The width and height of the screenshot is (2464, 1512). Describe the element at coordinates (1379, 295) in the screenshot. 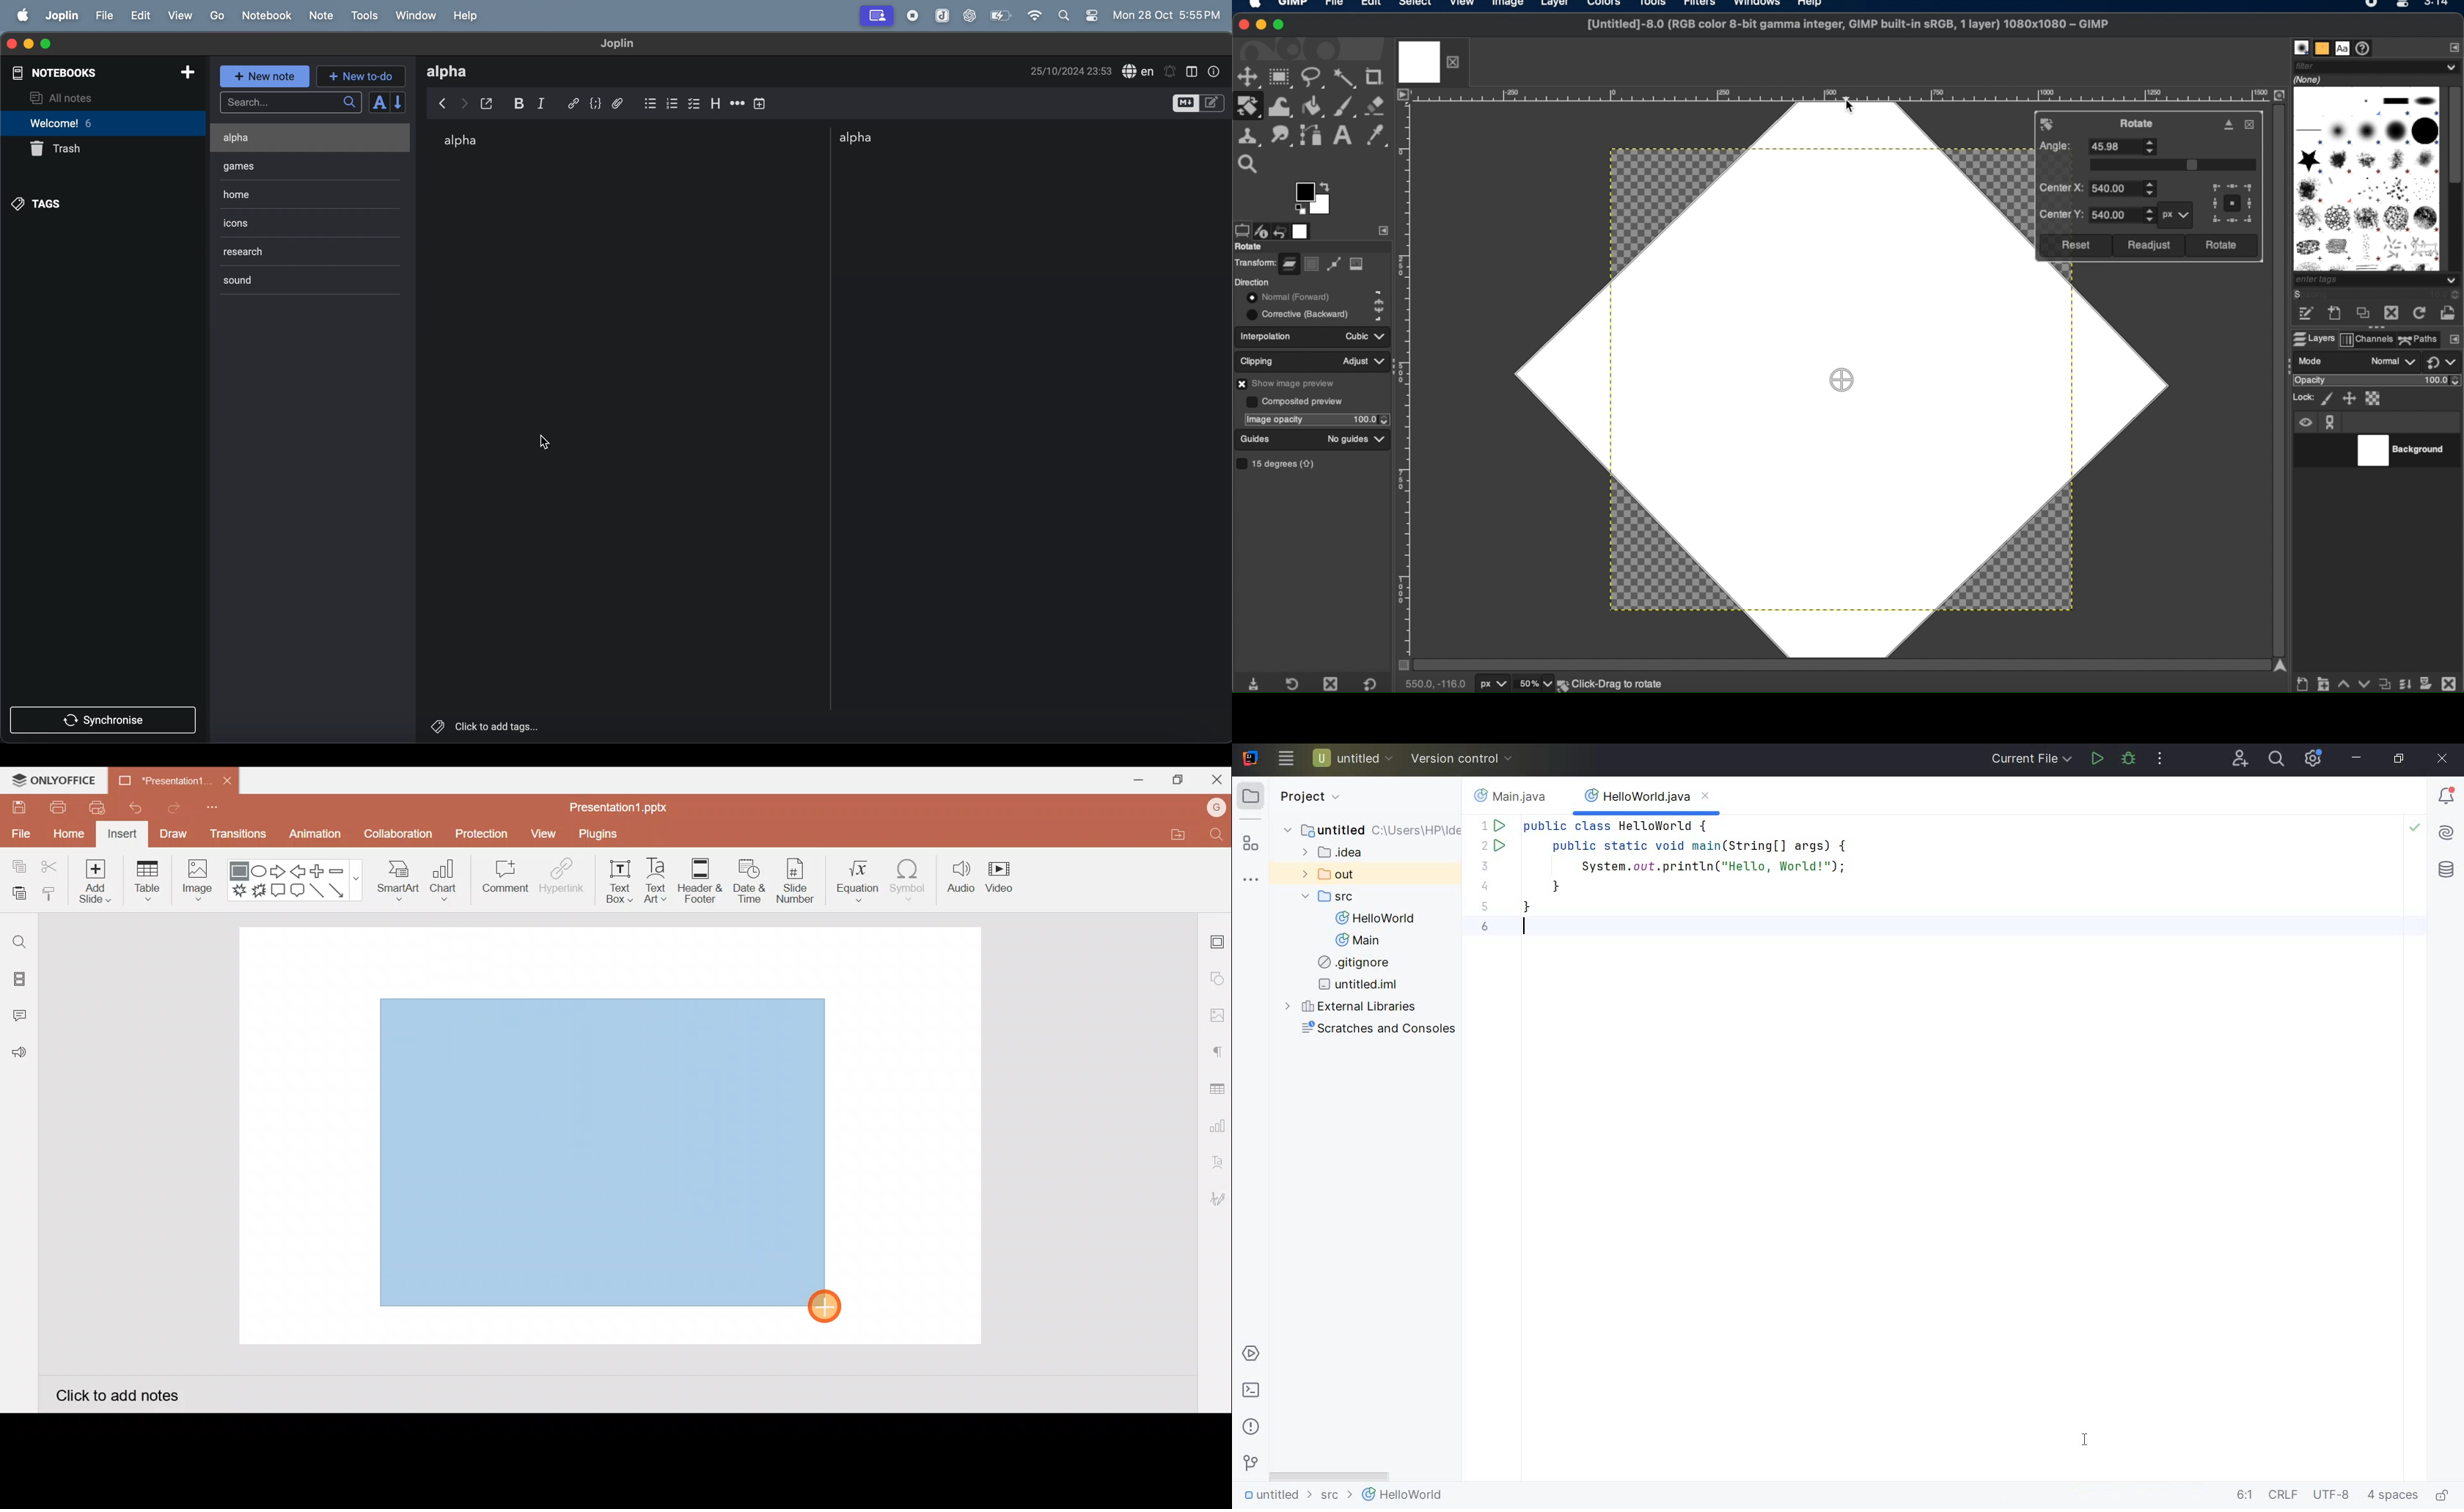

I see `normal forward` at that location.